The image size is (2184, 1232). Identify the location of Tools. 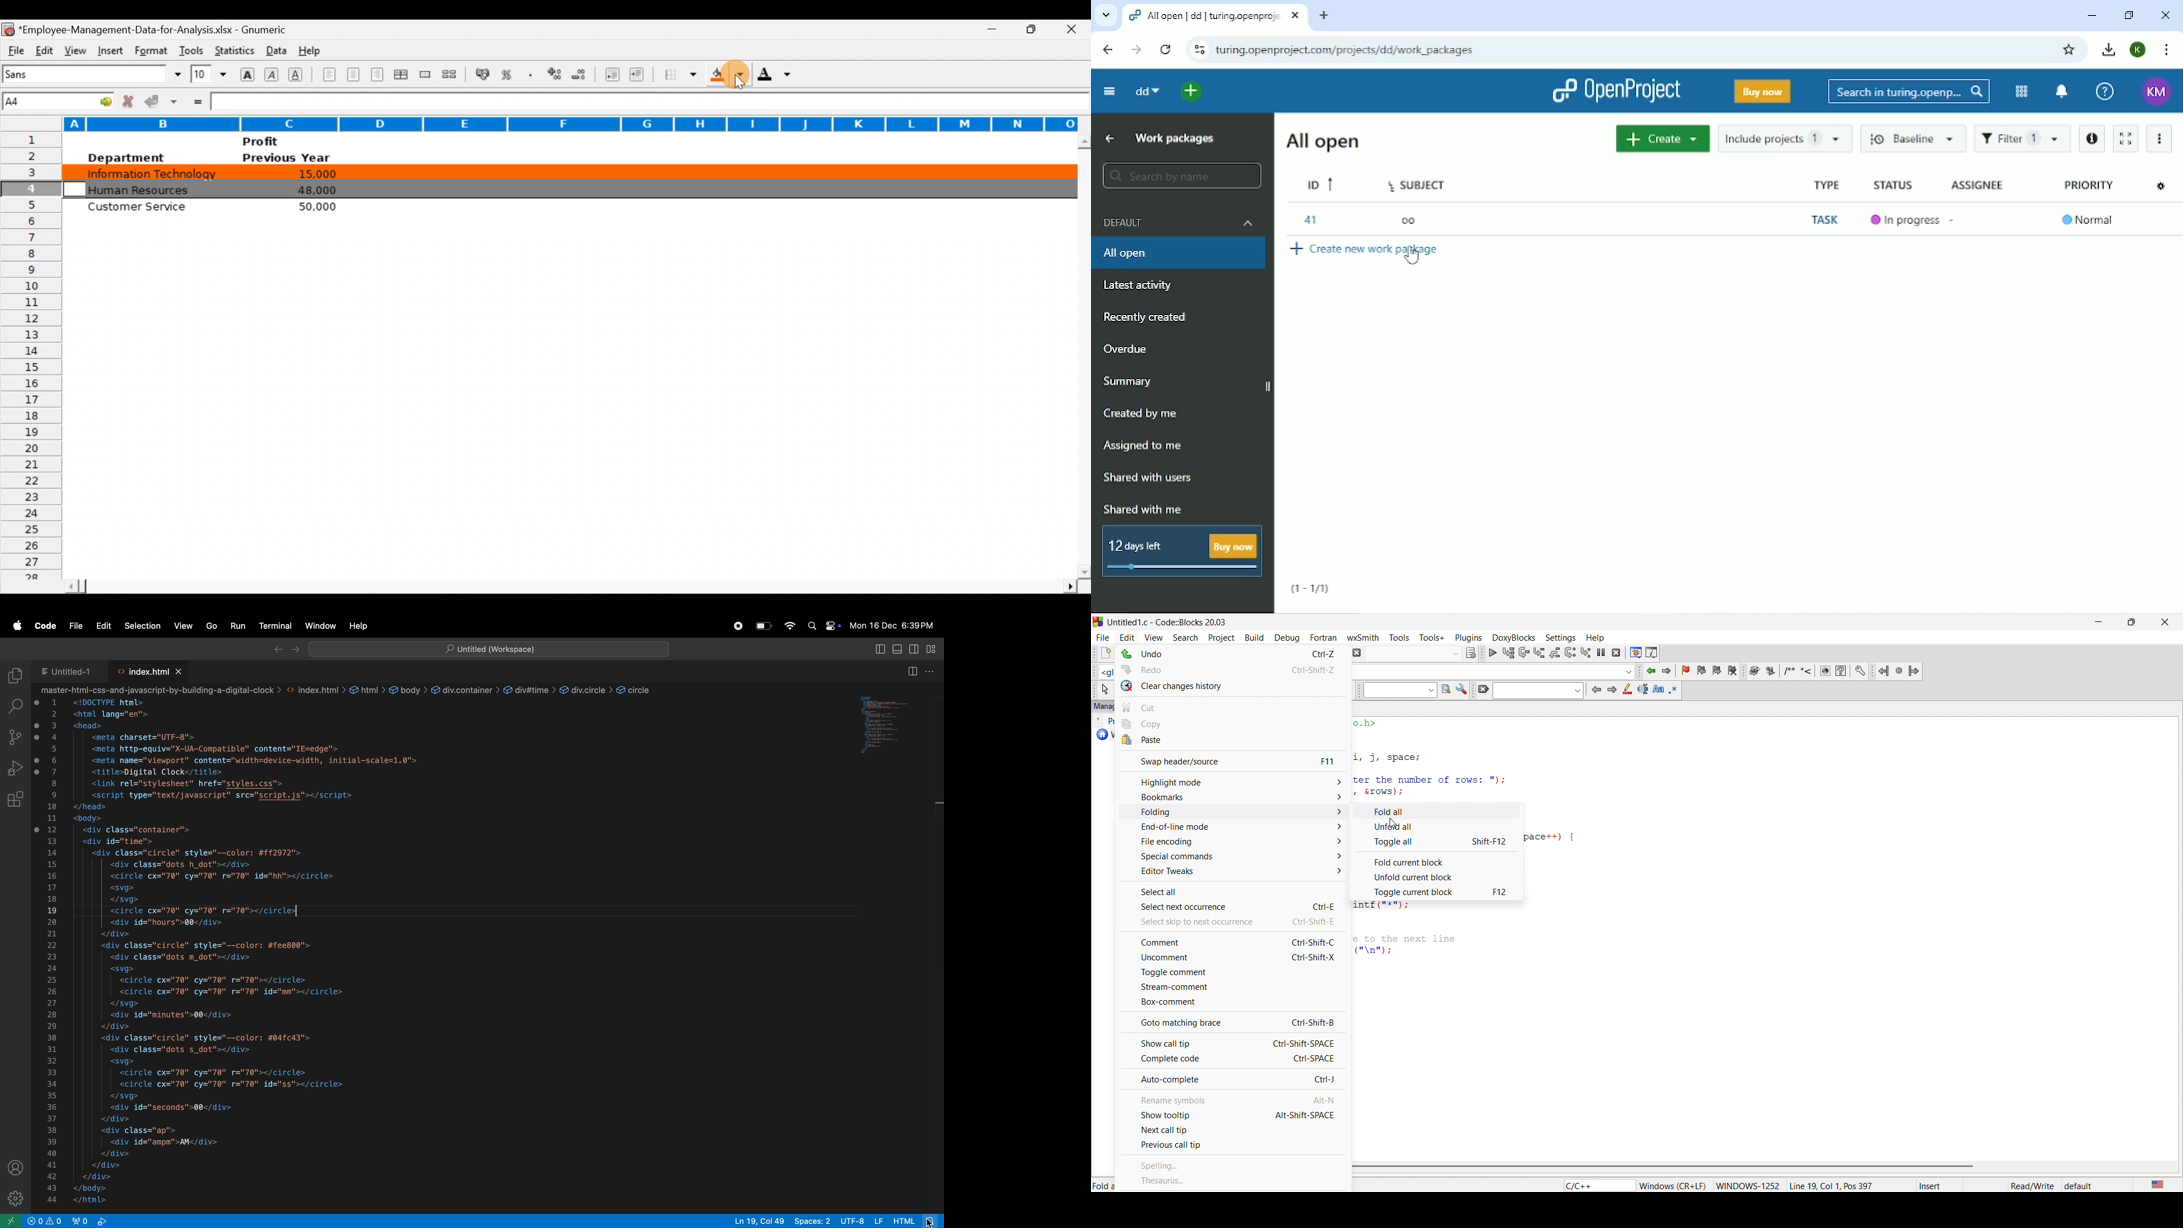
(191, 48).